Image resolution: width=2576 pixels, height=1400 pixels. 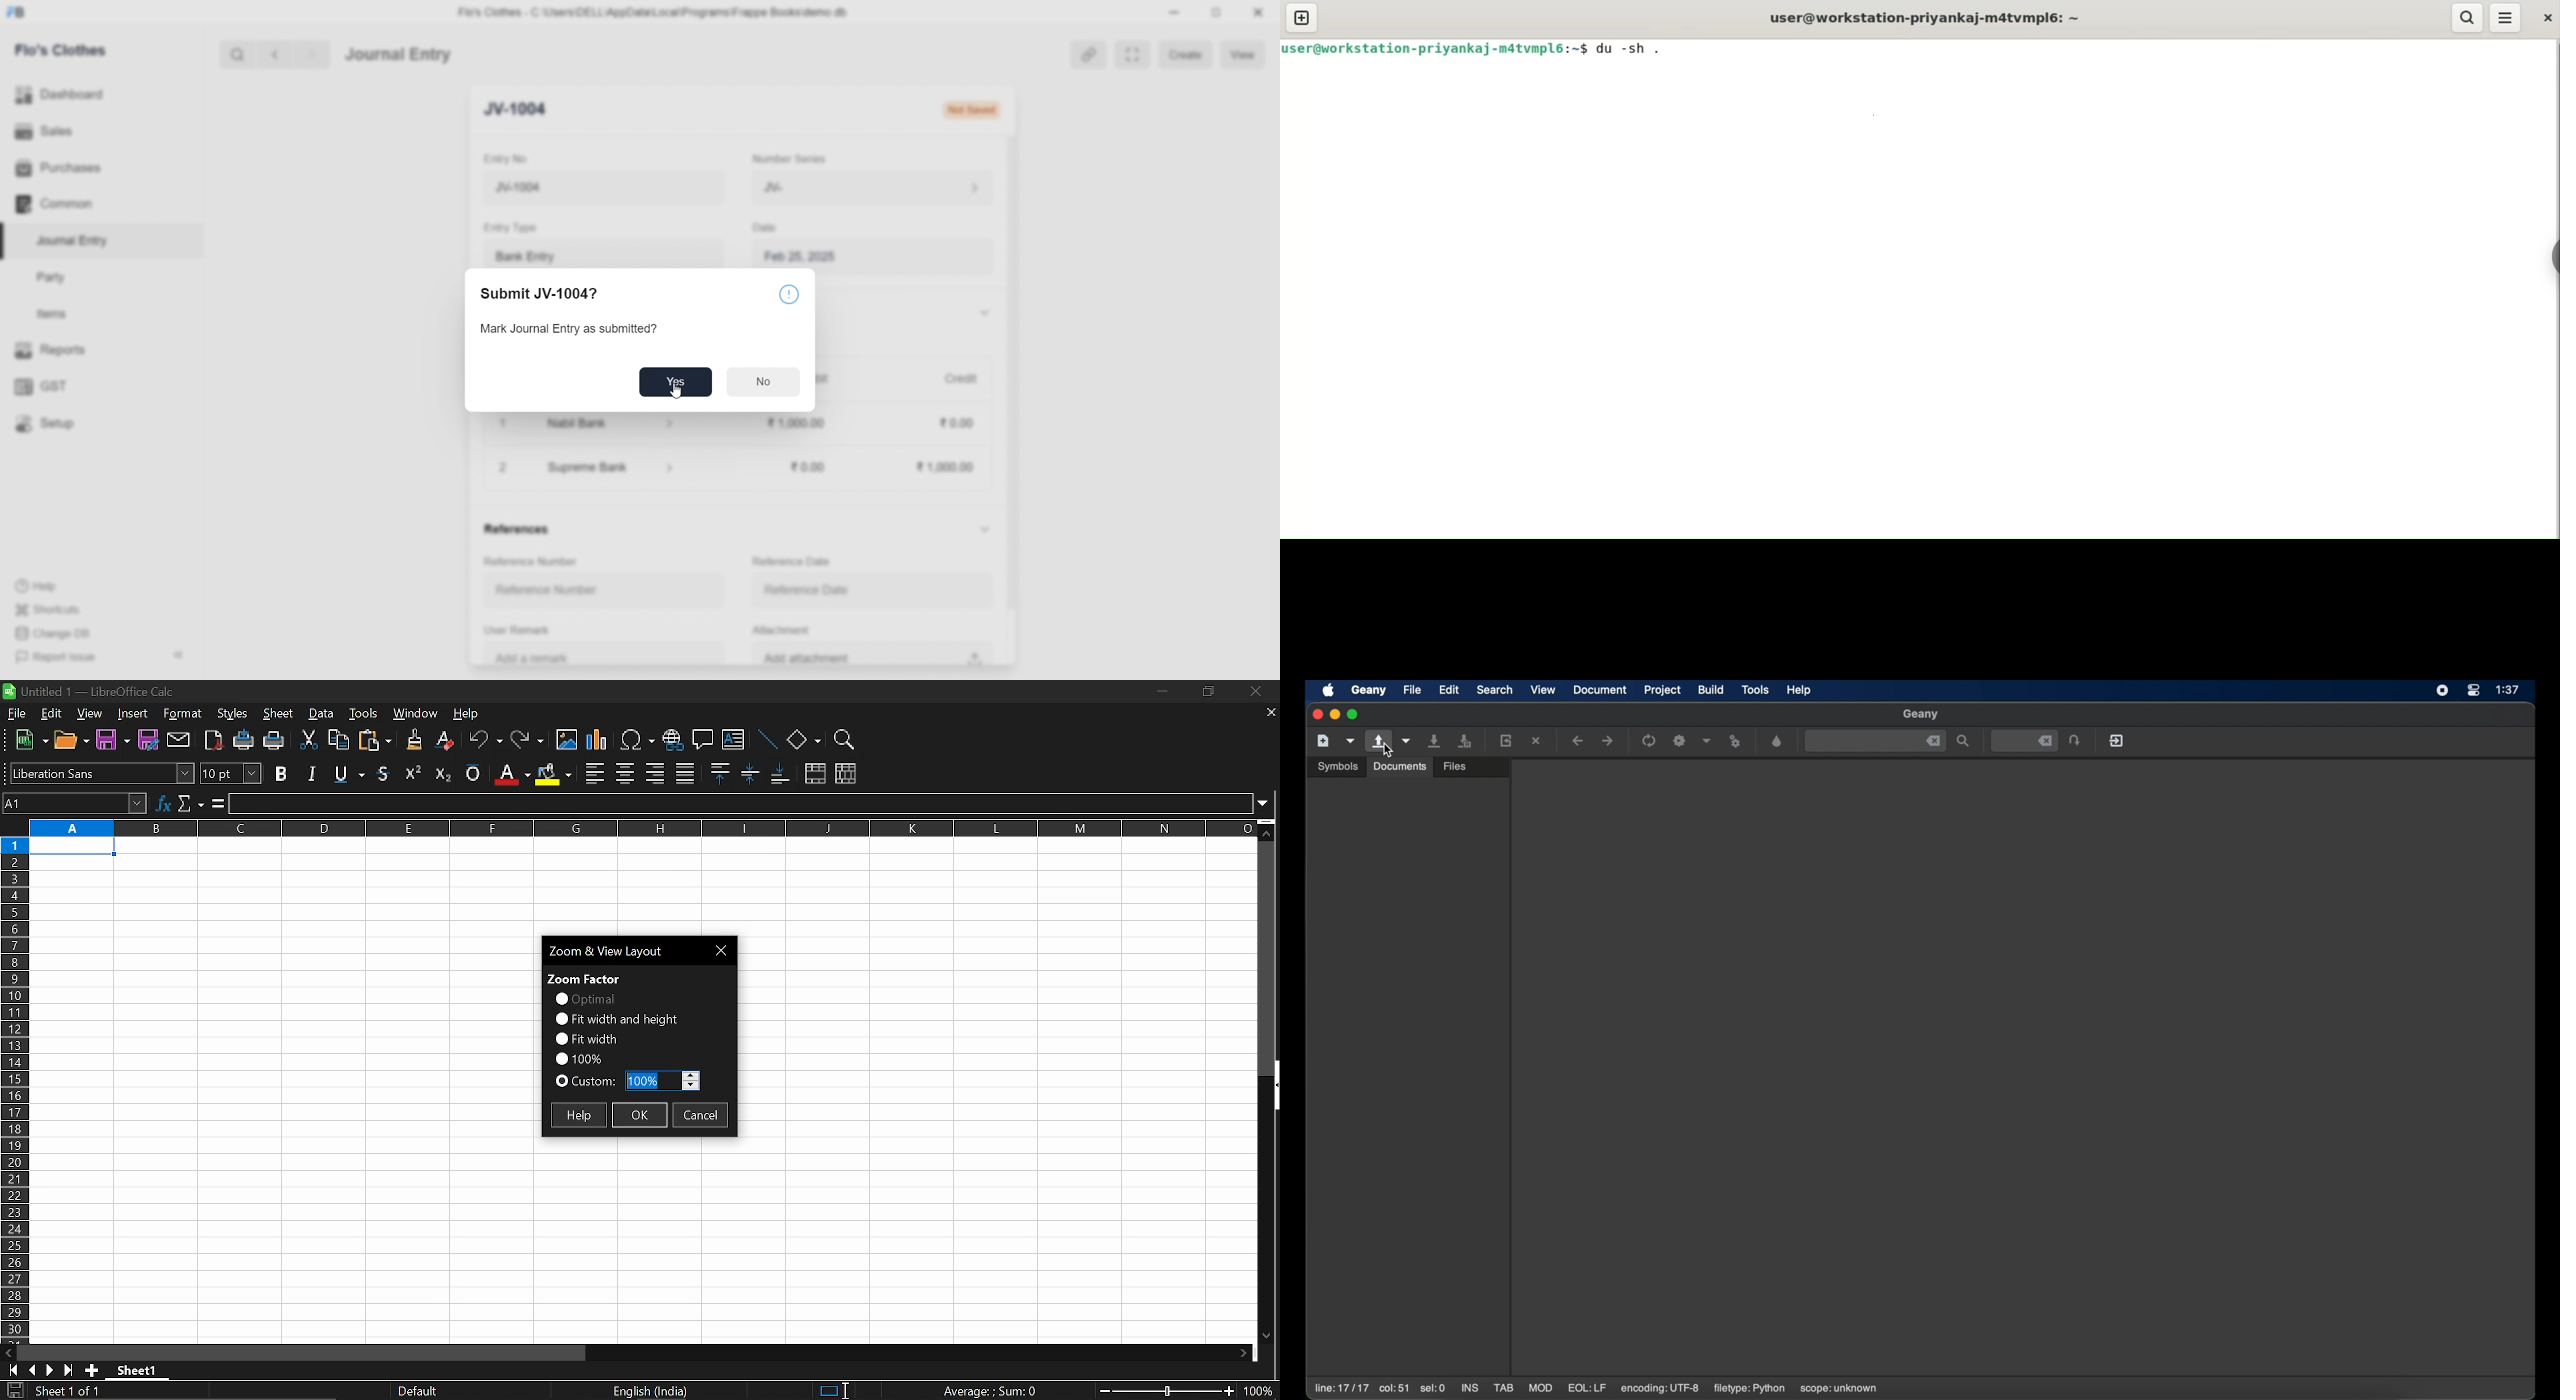 I want to click on close, so click(x=2545, y=19).